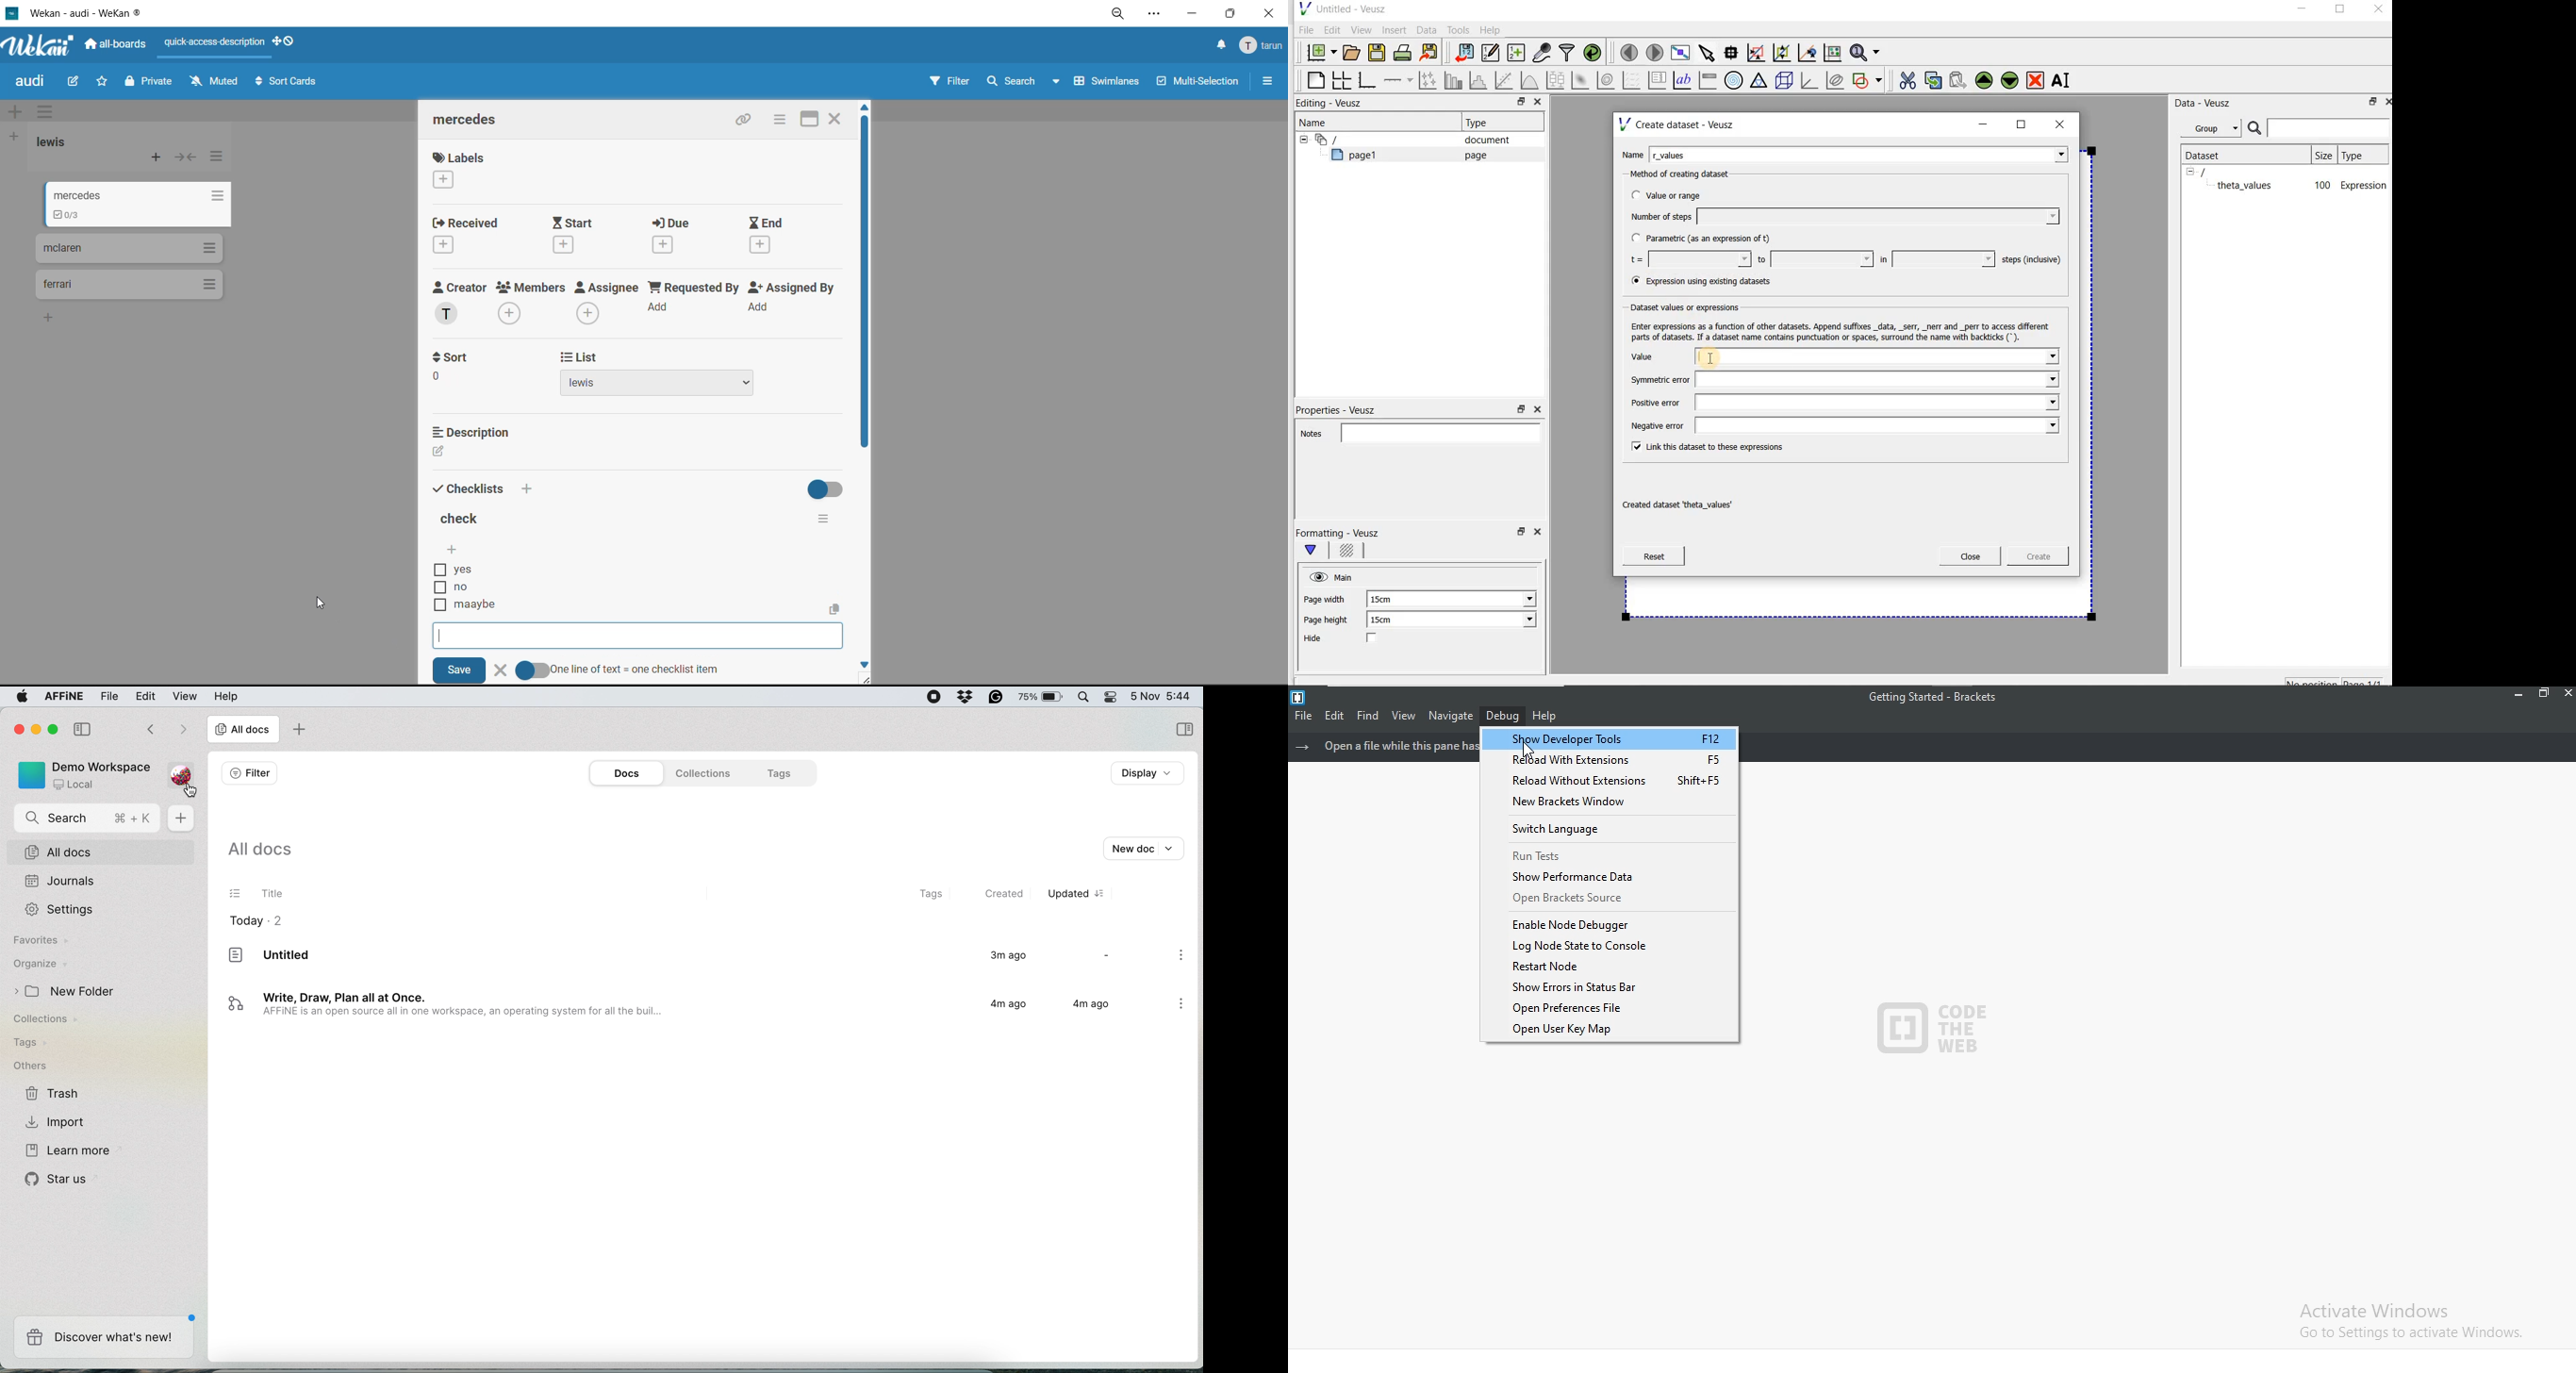 This screenshot has height=1400, width=2576. What do you see at coordinates (1841, 216) in the screenshot?
I see `Number of steps` at bounding box center [1841, 216].